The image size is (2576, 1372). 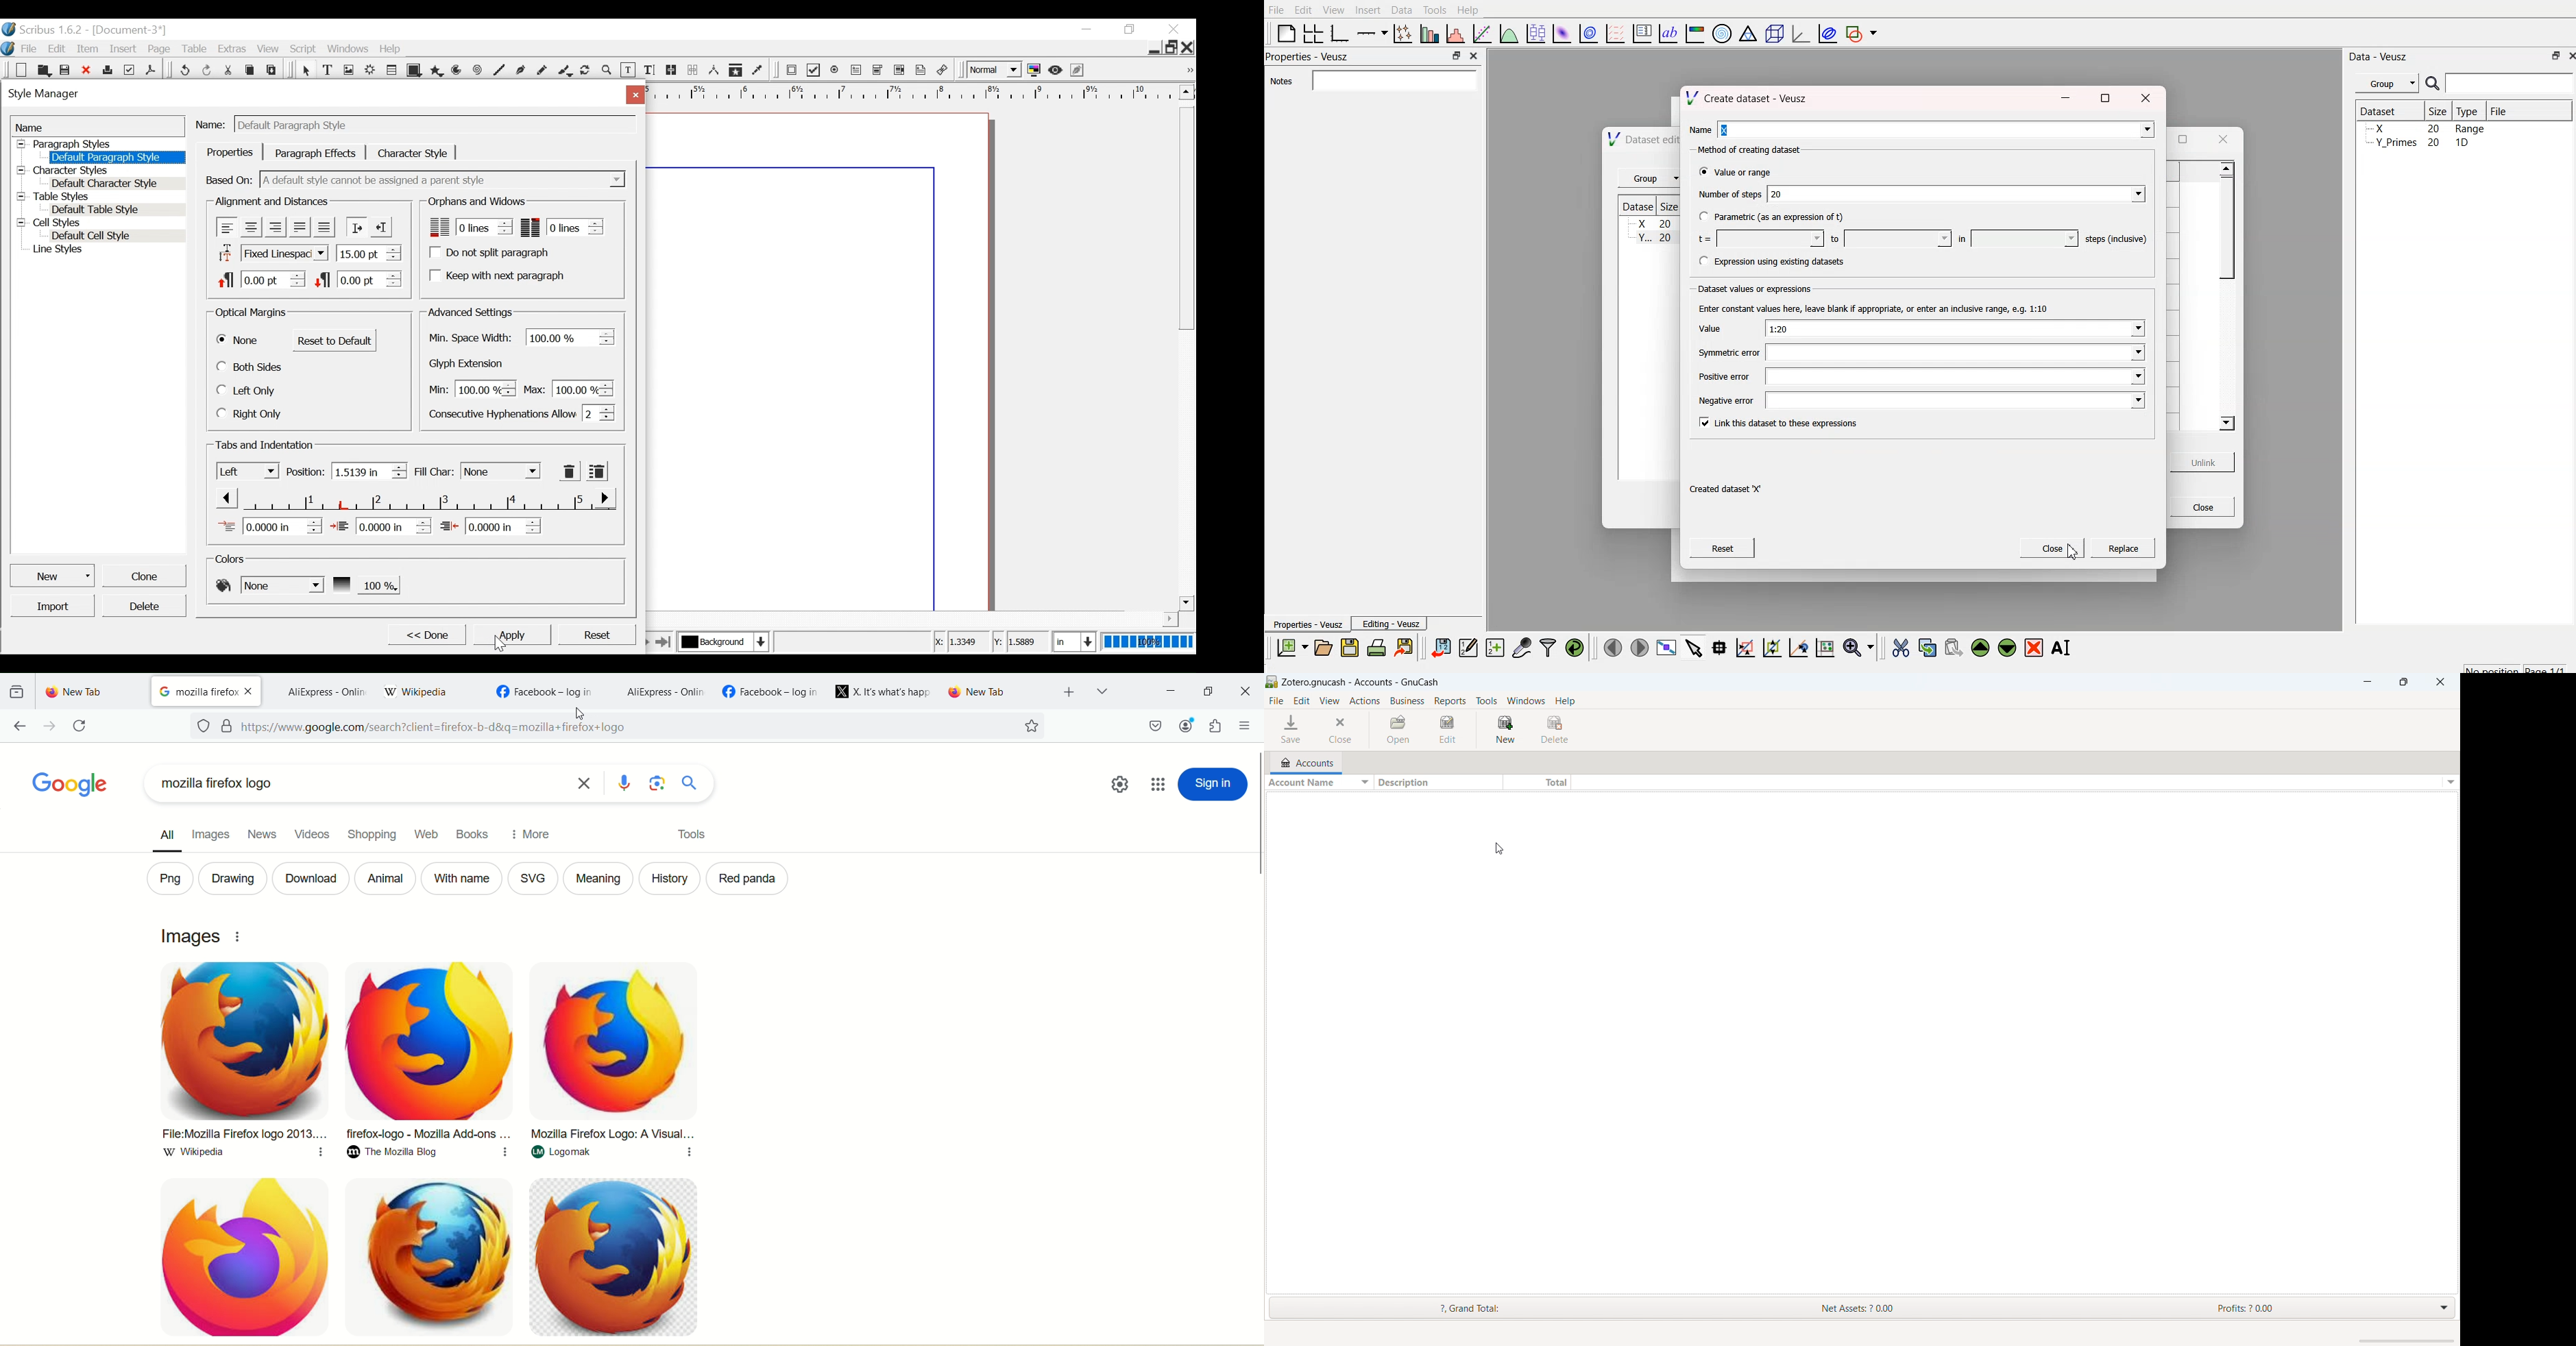 What do you see at coordinates (1495, 649) in the screenshot?
I see `create a new dataset` at bounding box center [1495, 649].